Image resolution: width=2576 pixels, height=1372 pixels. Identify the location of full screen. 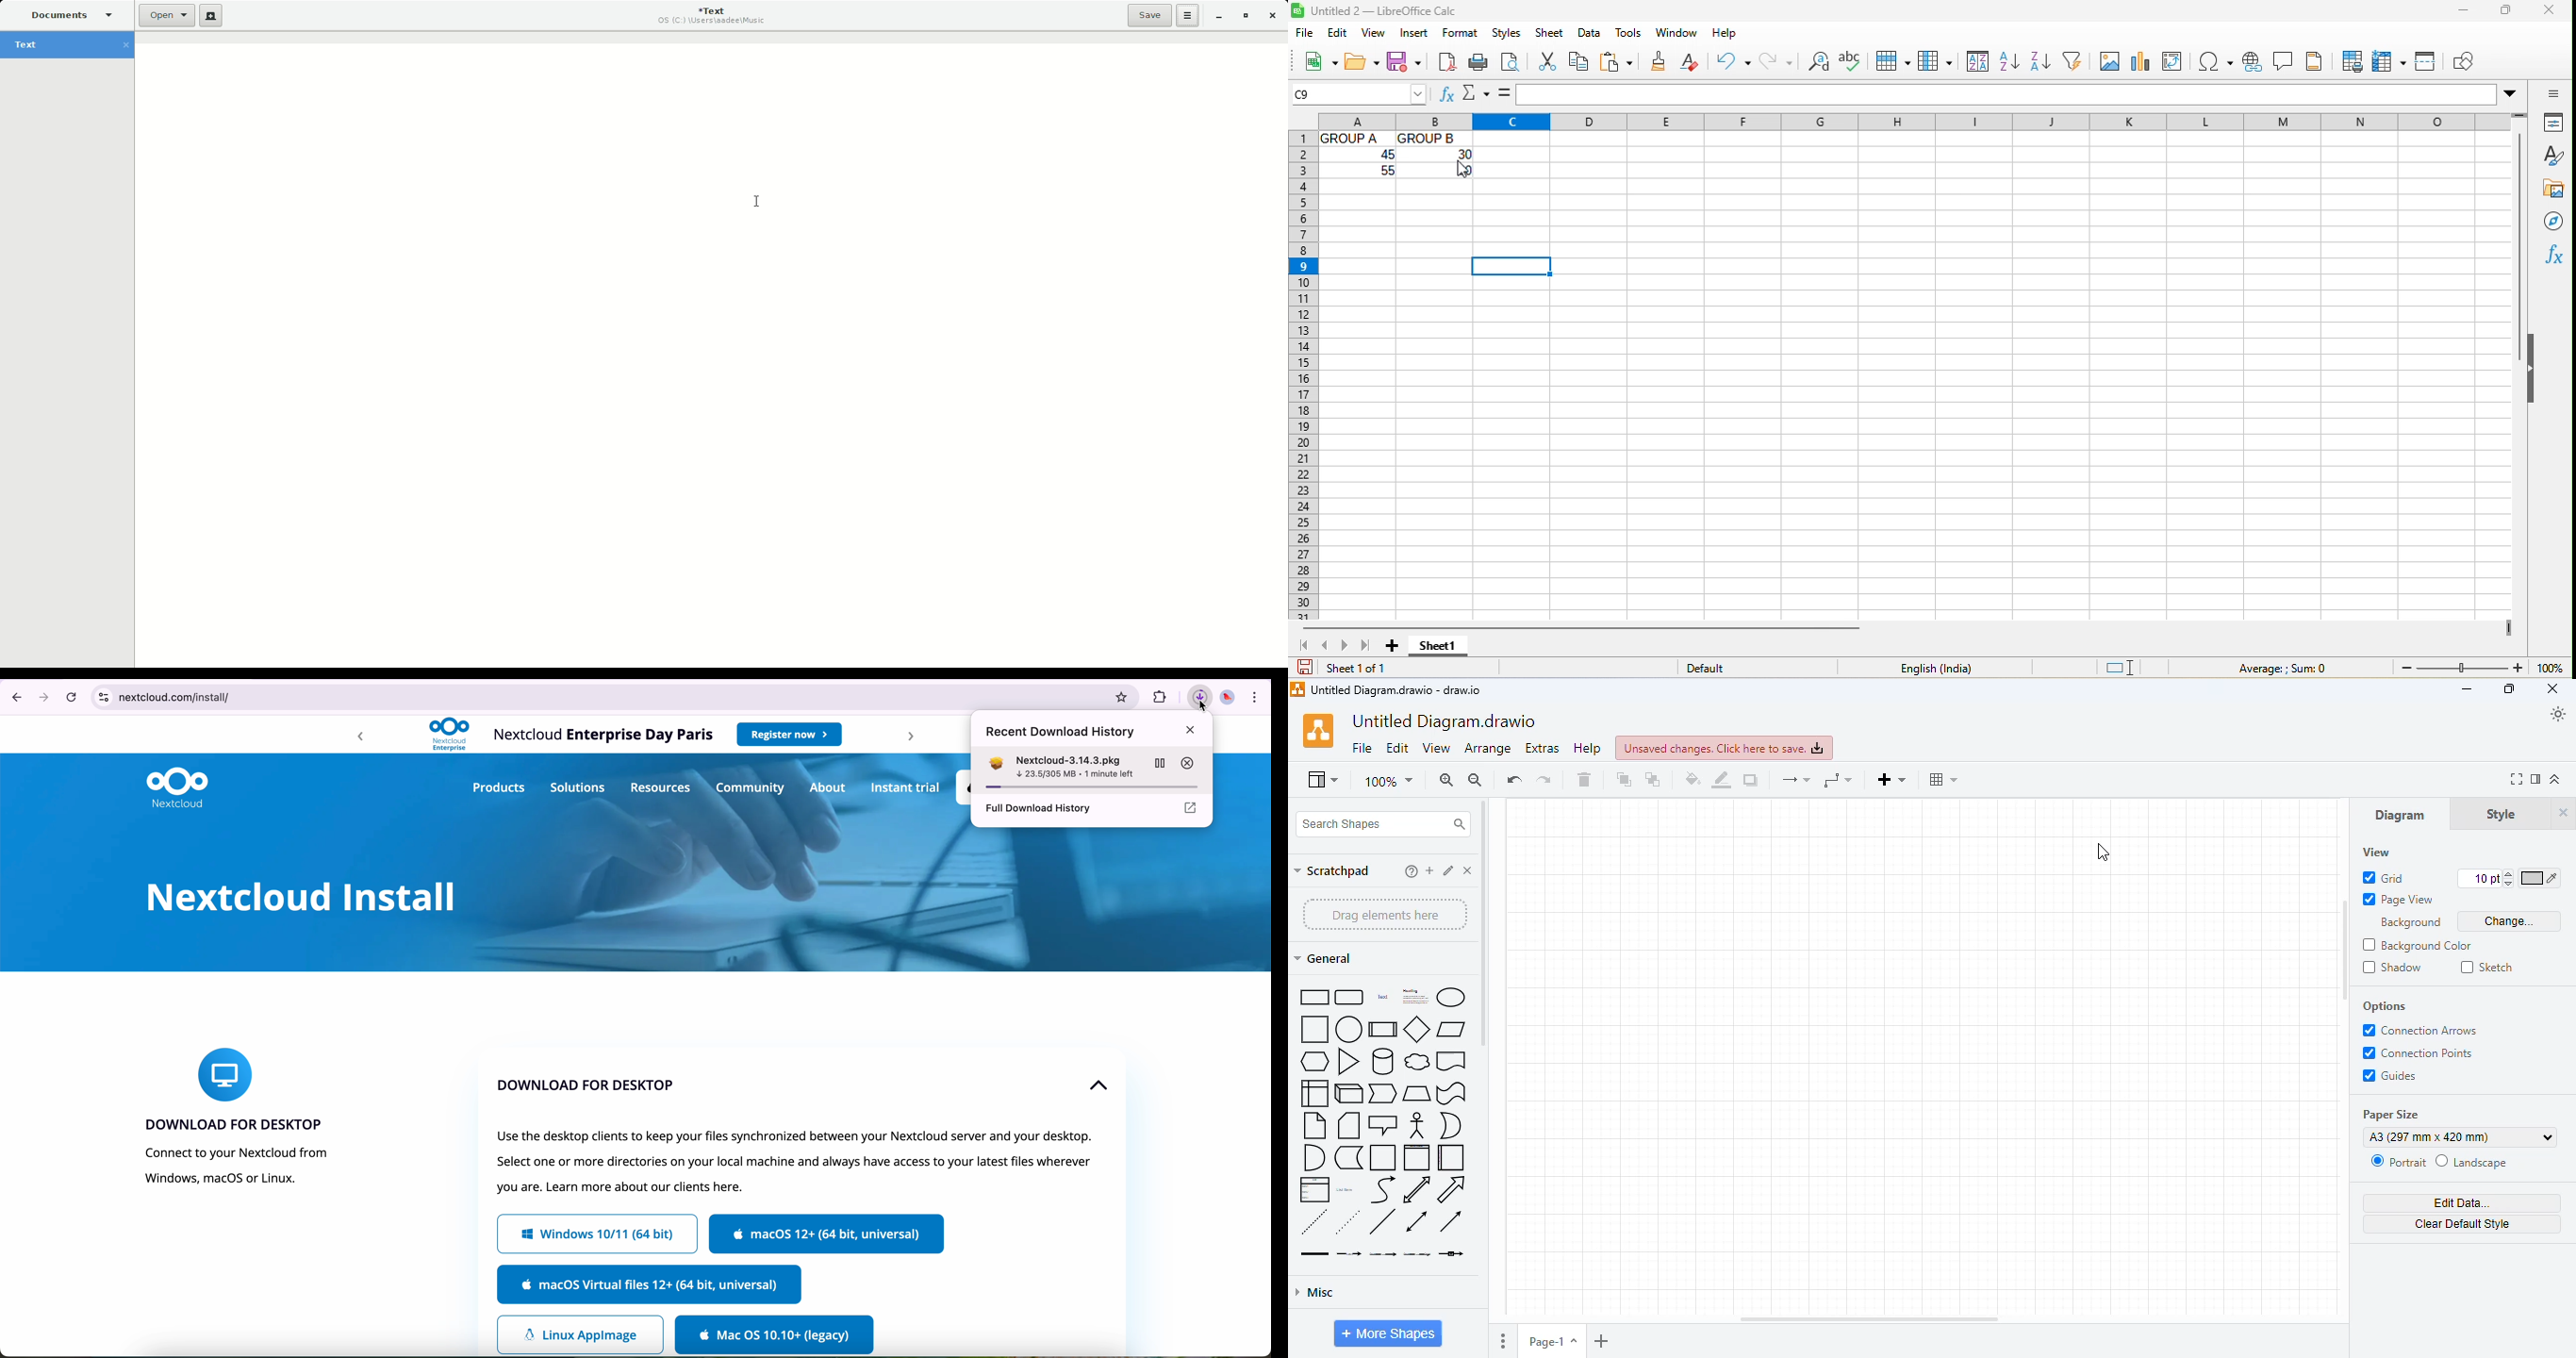
(2517, 779).